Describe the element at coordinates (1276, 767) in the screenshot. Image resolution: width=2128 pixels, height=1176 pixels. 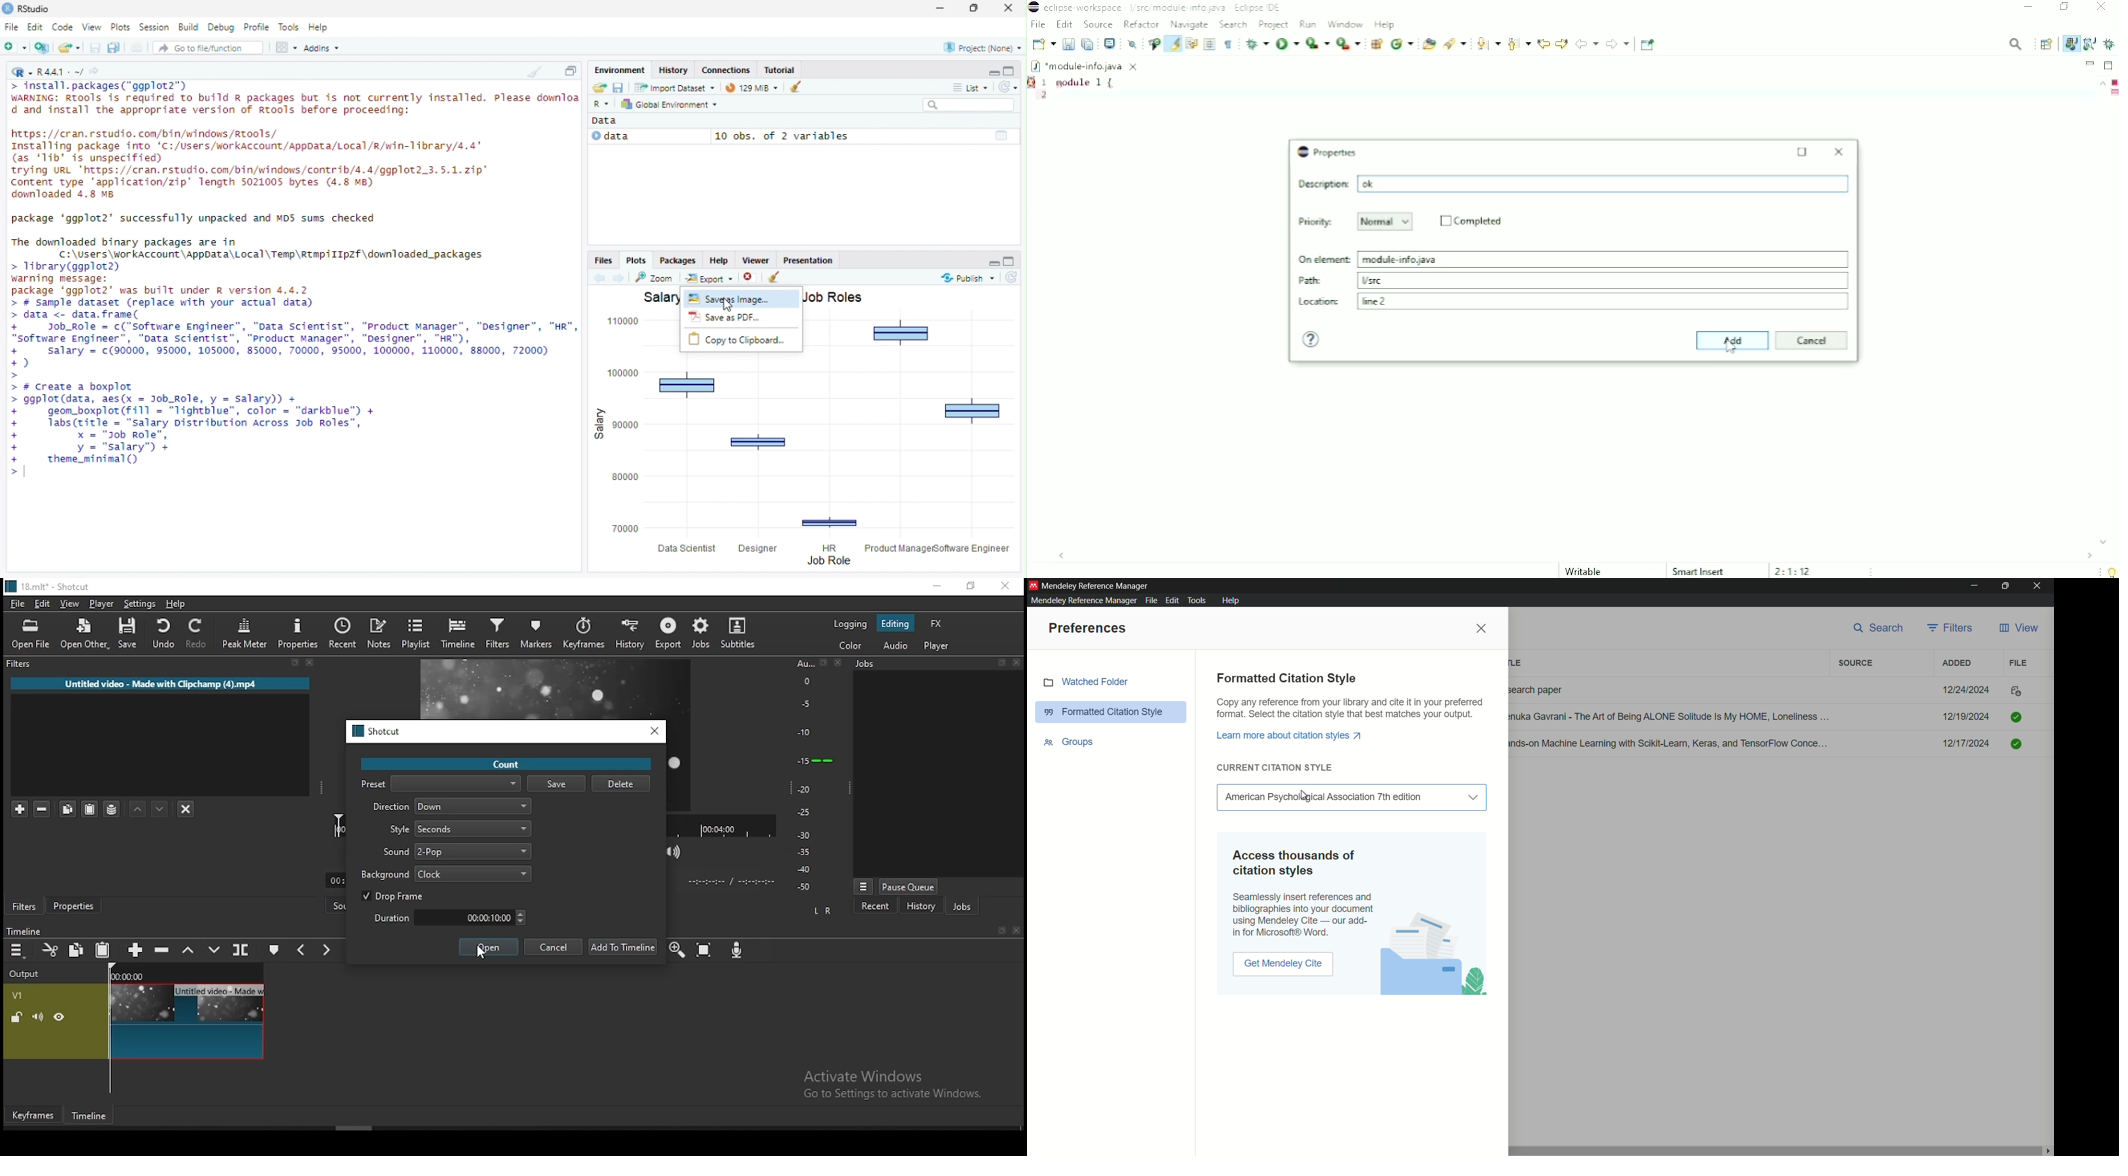
I see `current citation style` at that location.